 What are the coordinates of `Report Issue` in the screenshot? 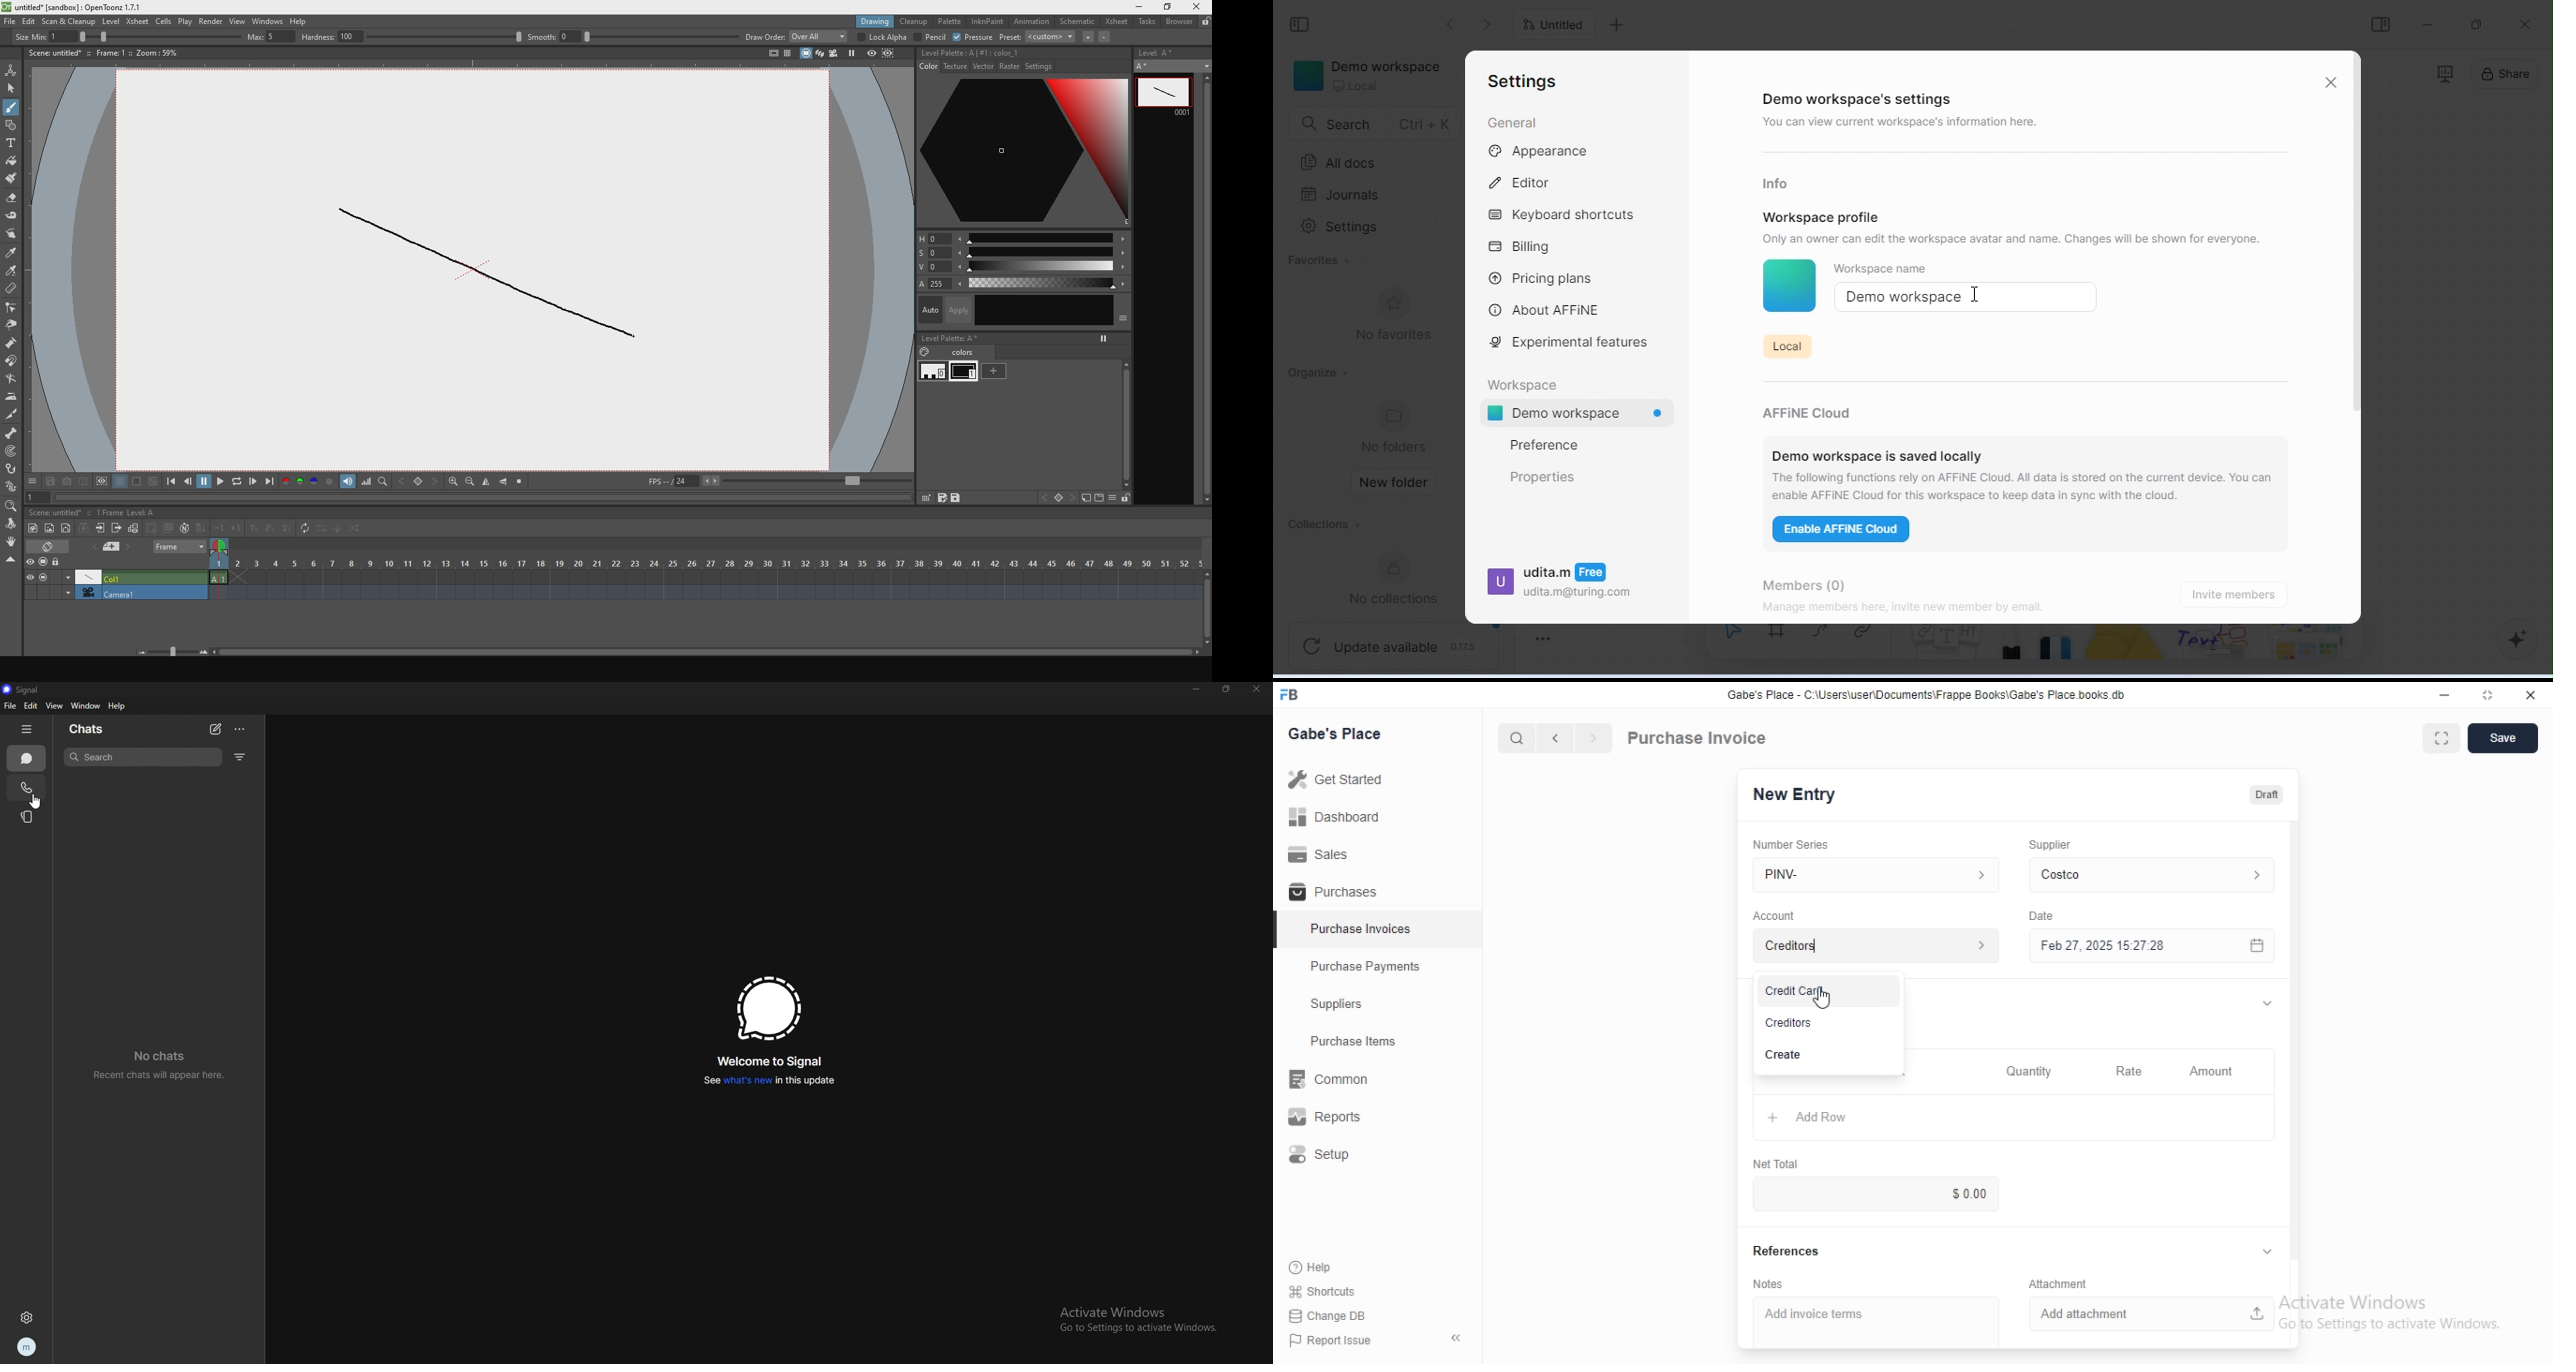 It's located at (1331, 1340).